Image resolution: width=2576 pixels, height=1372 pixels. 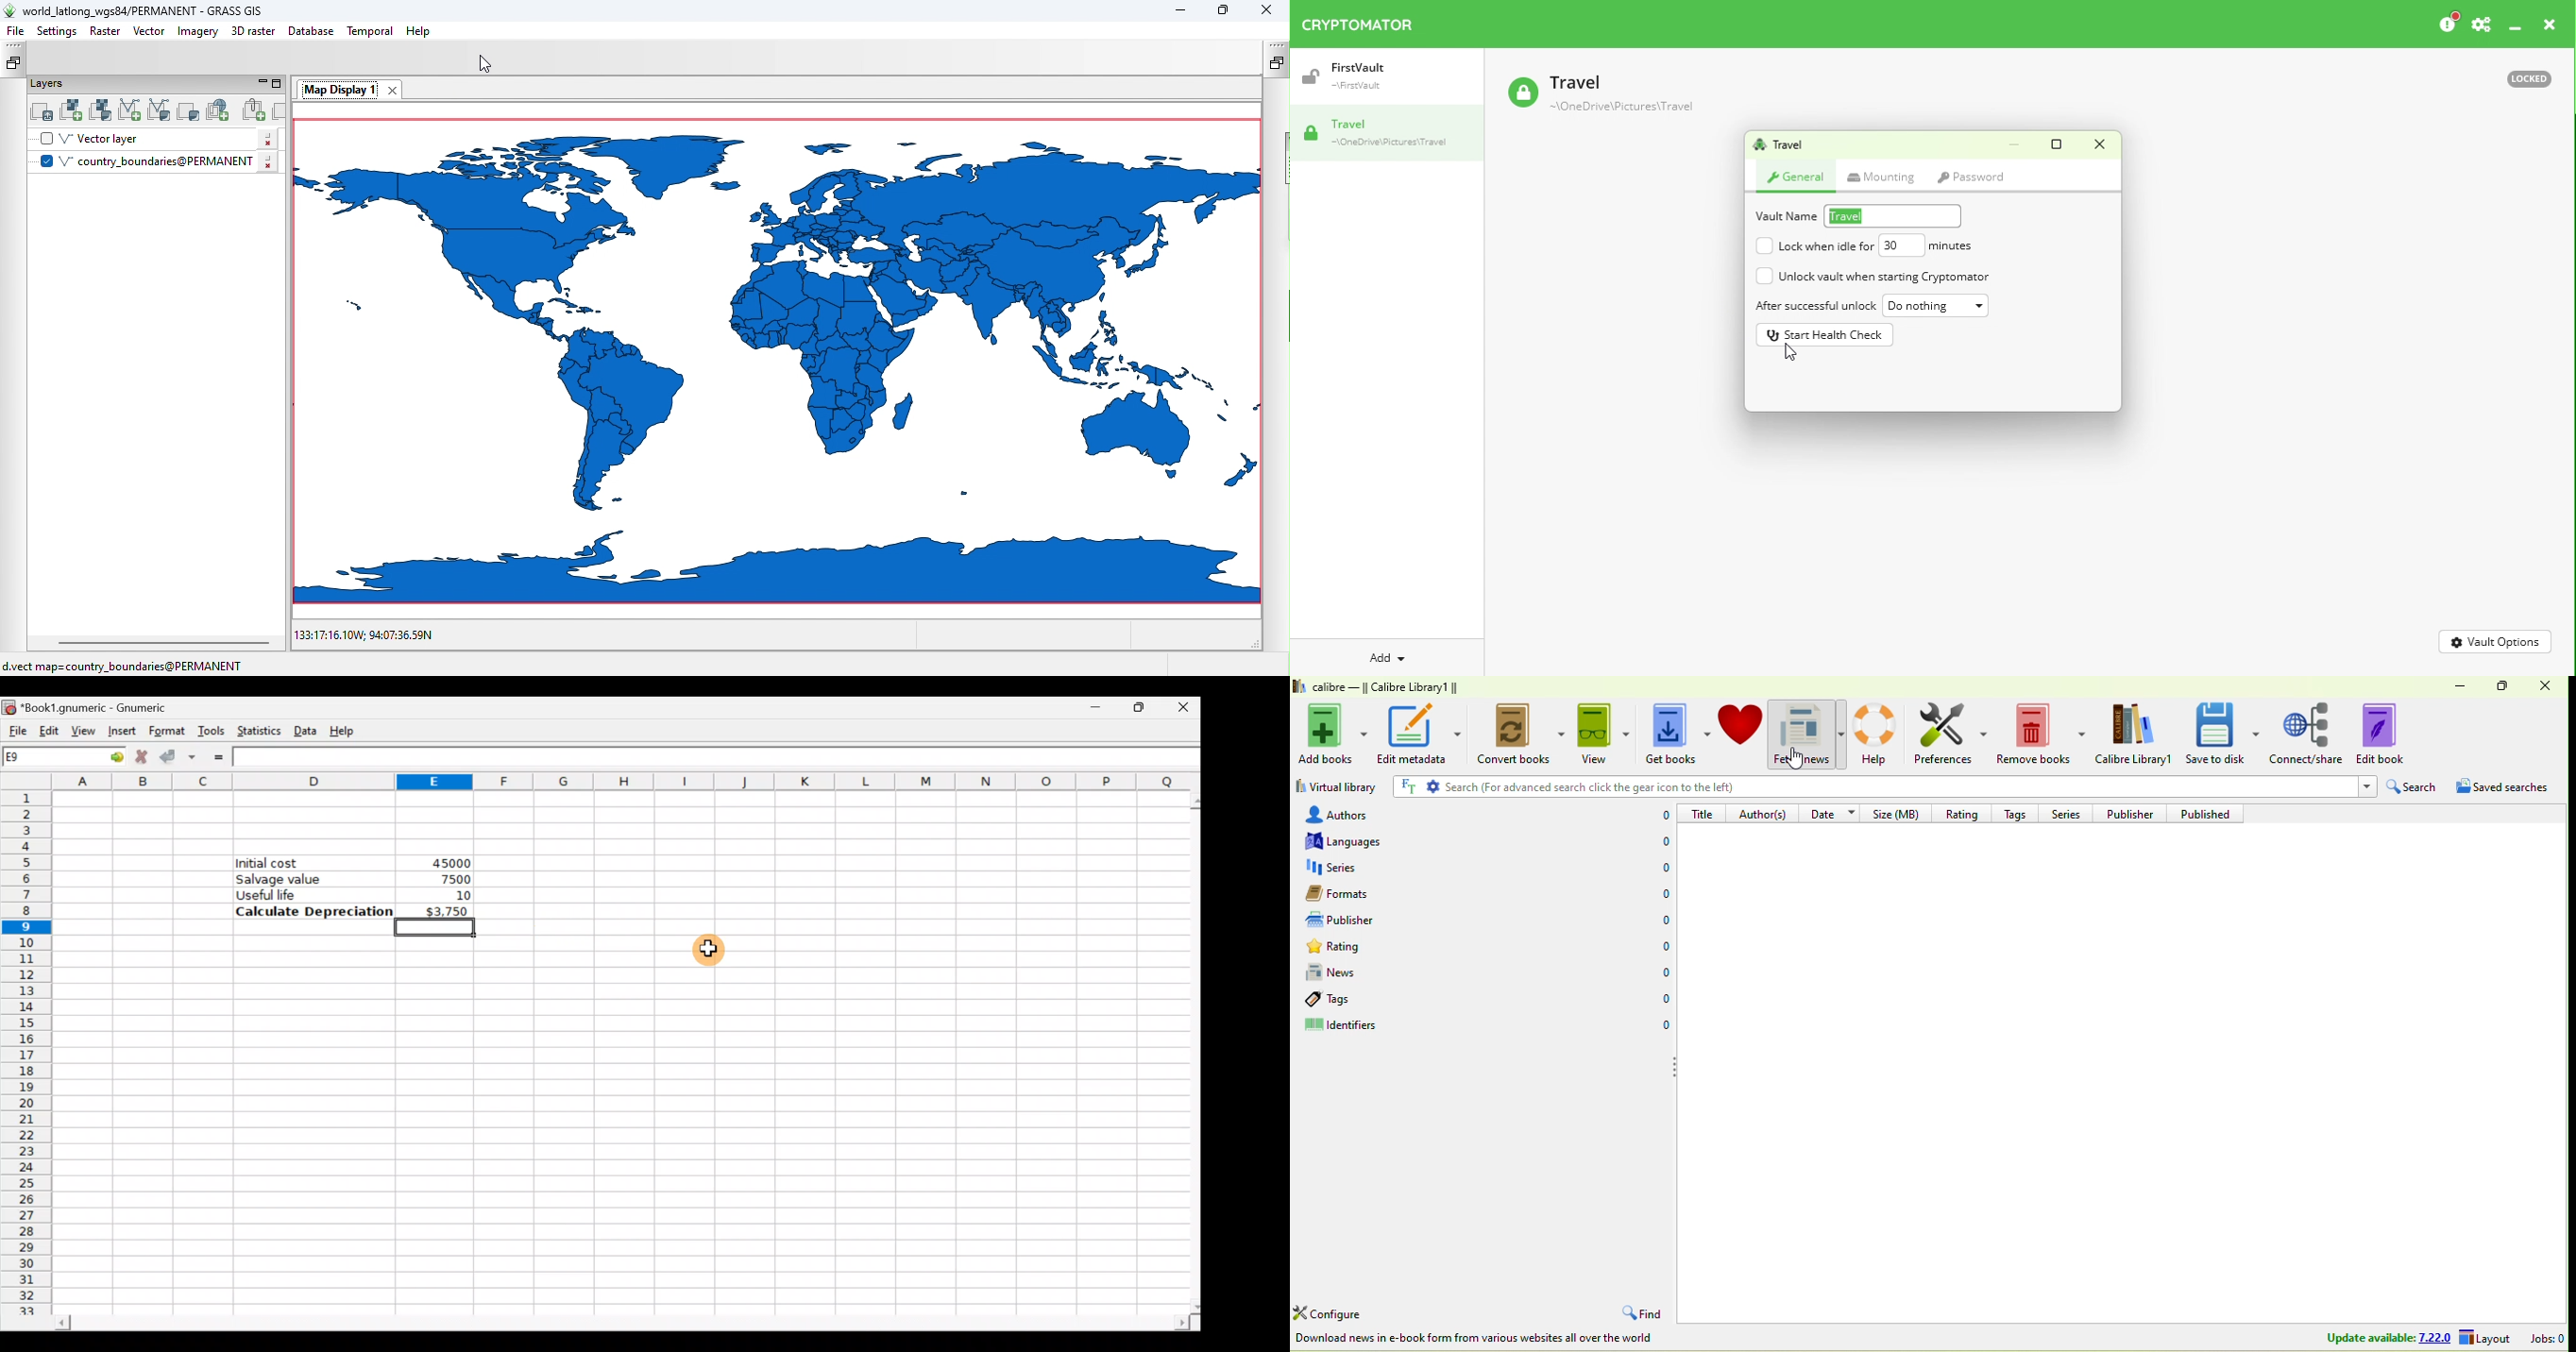 What do you see at coordinates (706, 955) in the screenshot?
I see `Cursor` at bounding box center [706, 955].